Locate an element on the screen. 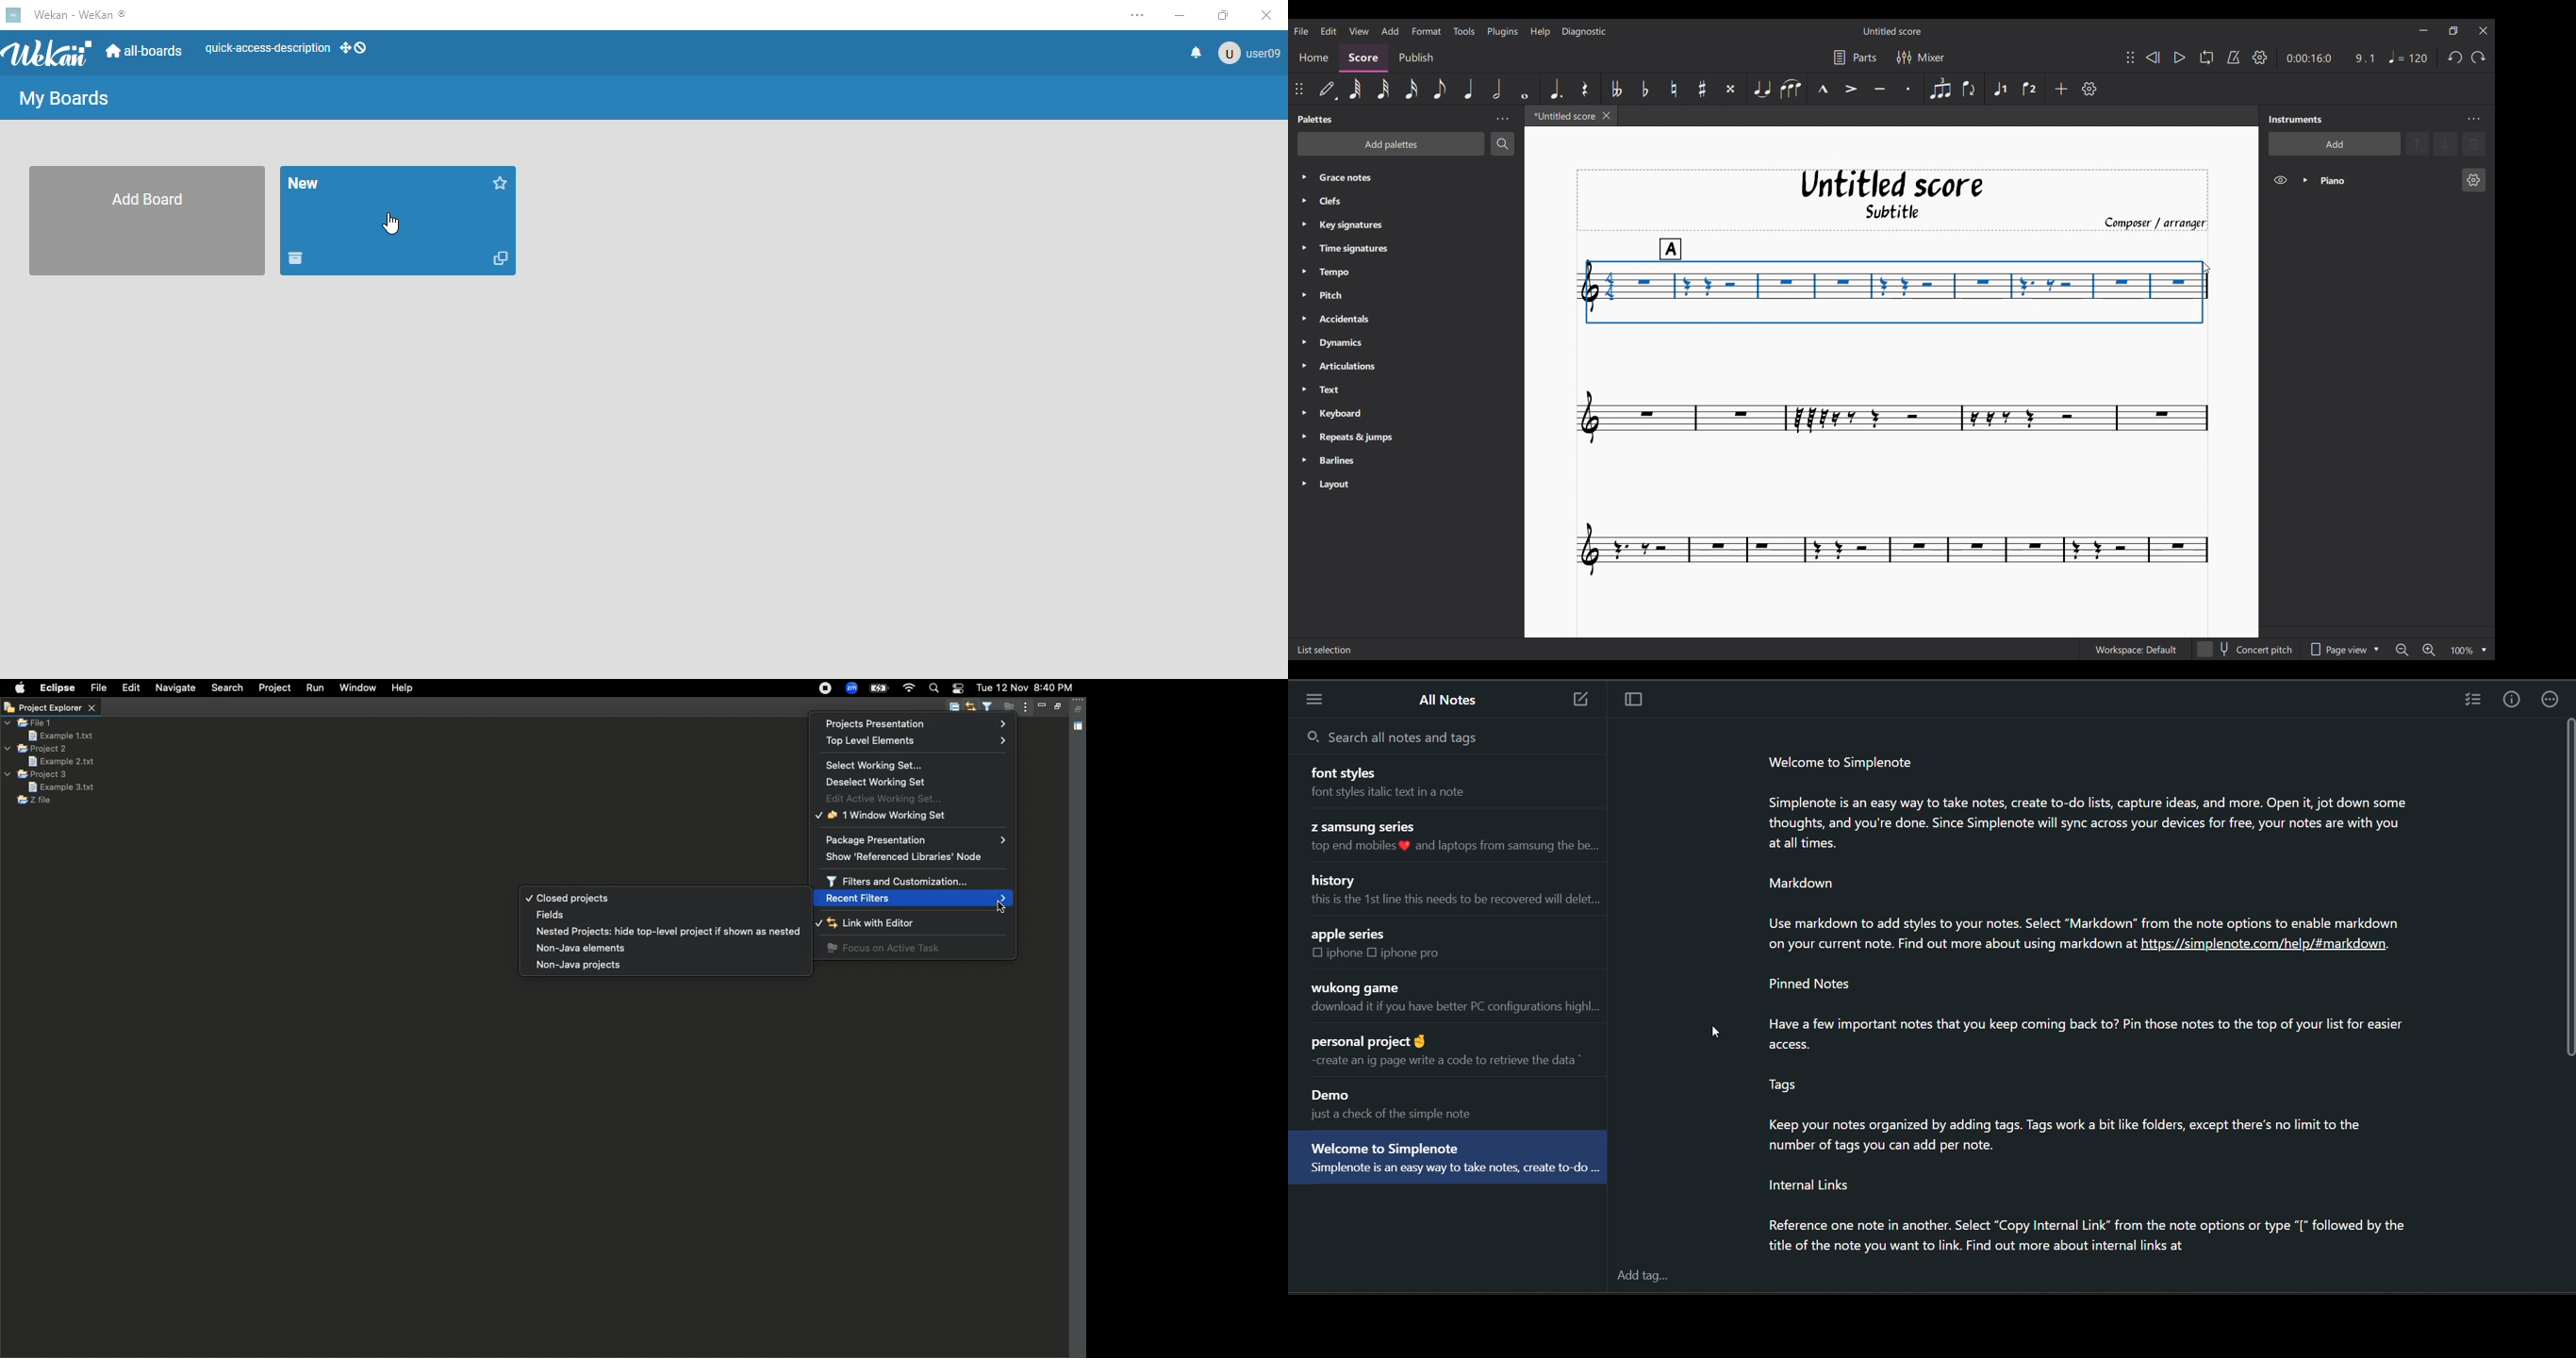 This screenshot has height=1372, width=2576. wukong game is located at coordinates (1354, 986).